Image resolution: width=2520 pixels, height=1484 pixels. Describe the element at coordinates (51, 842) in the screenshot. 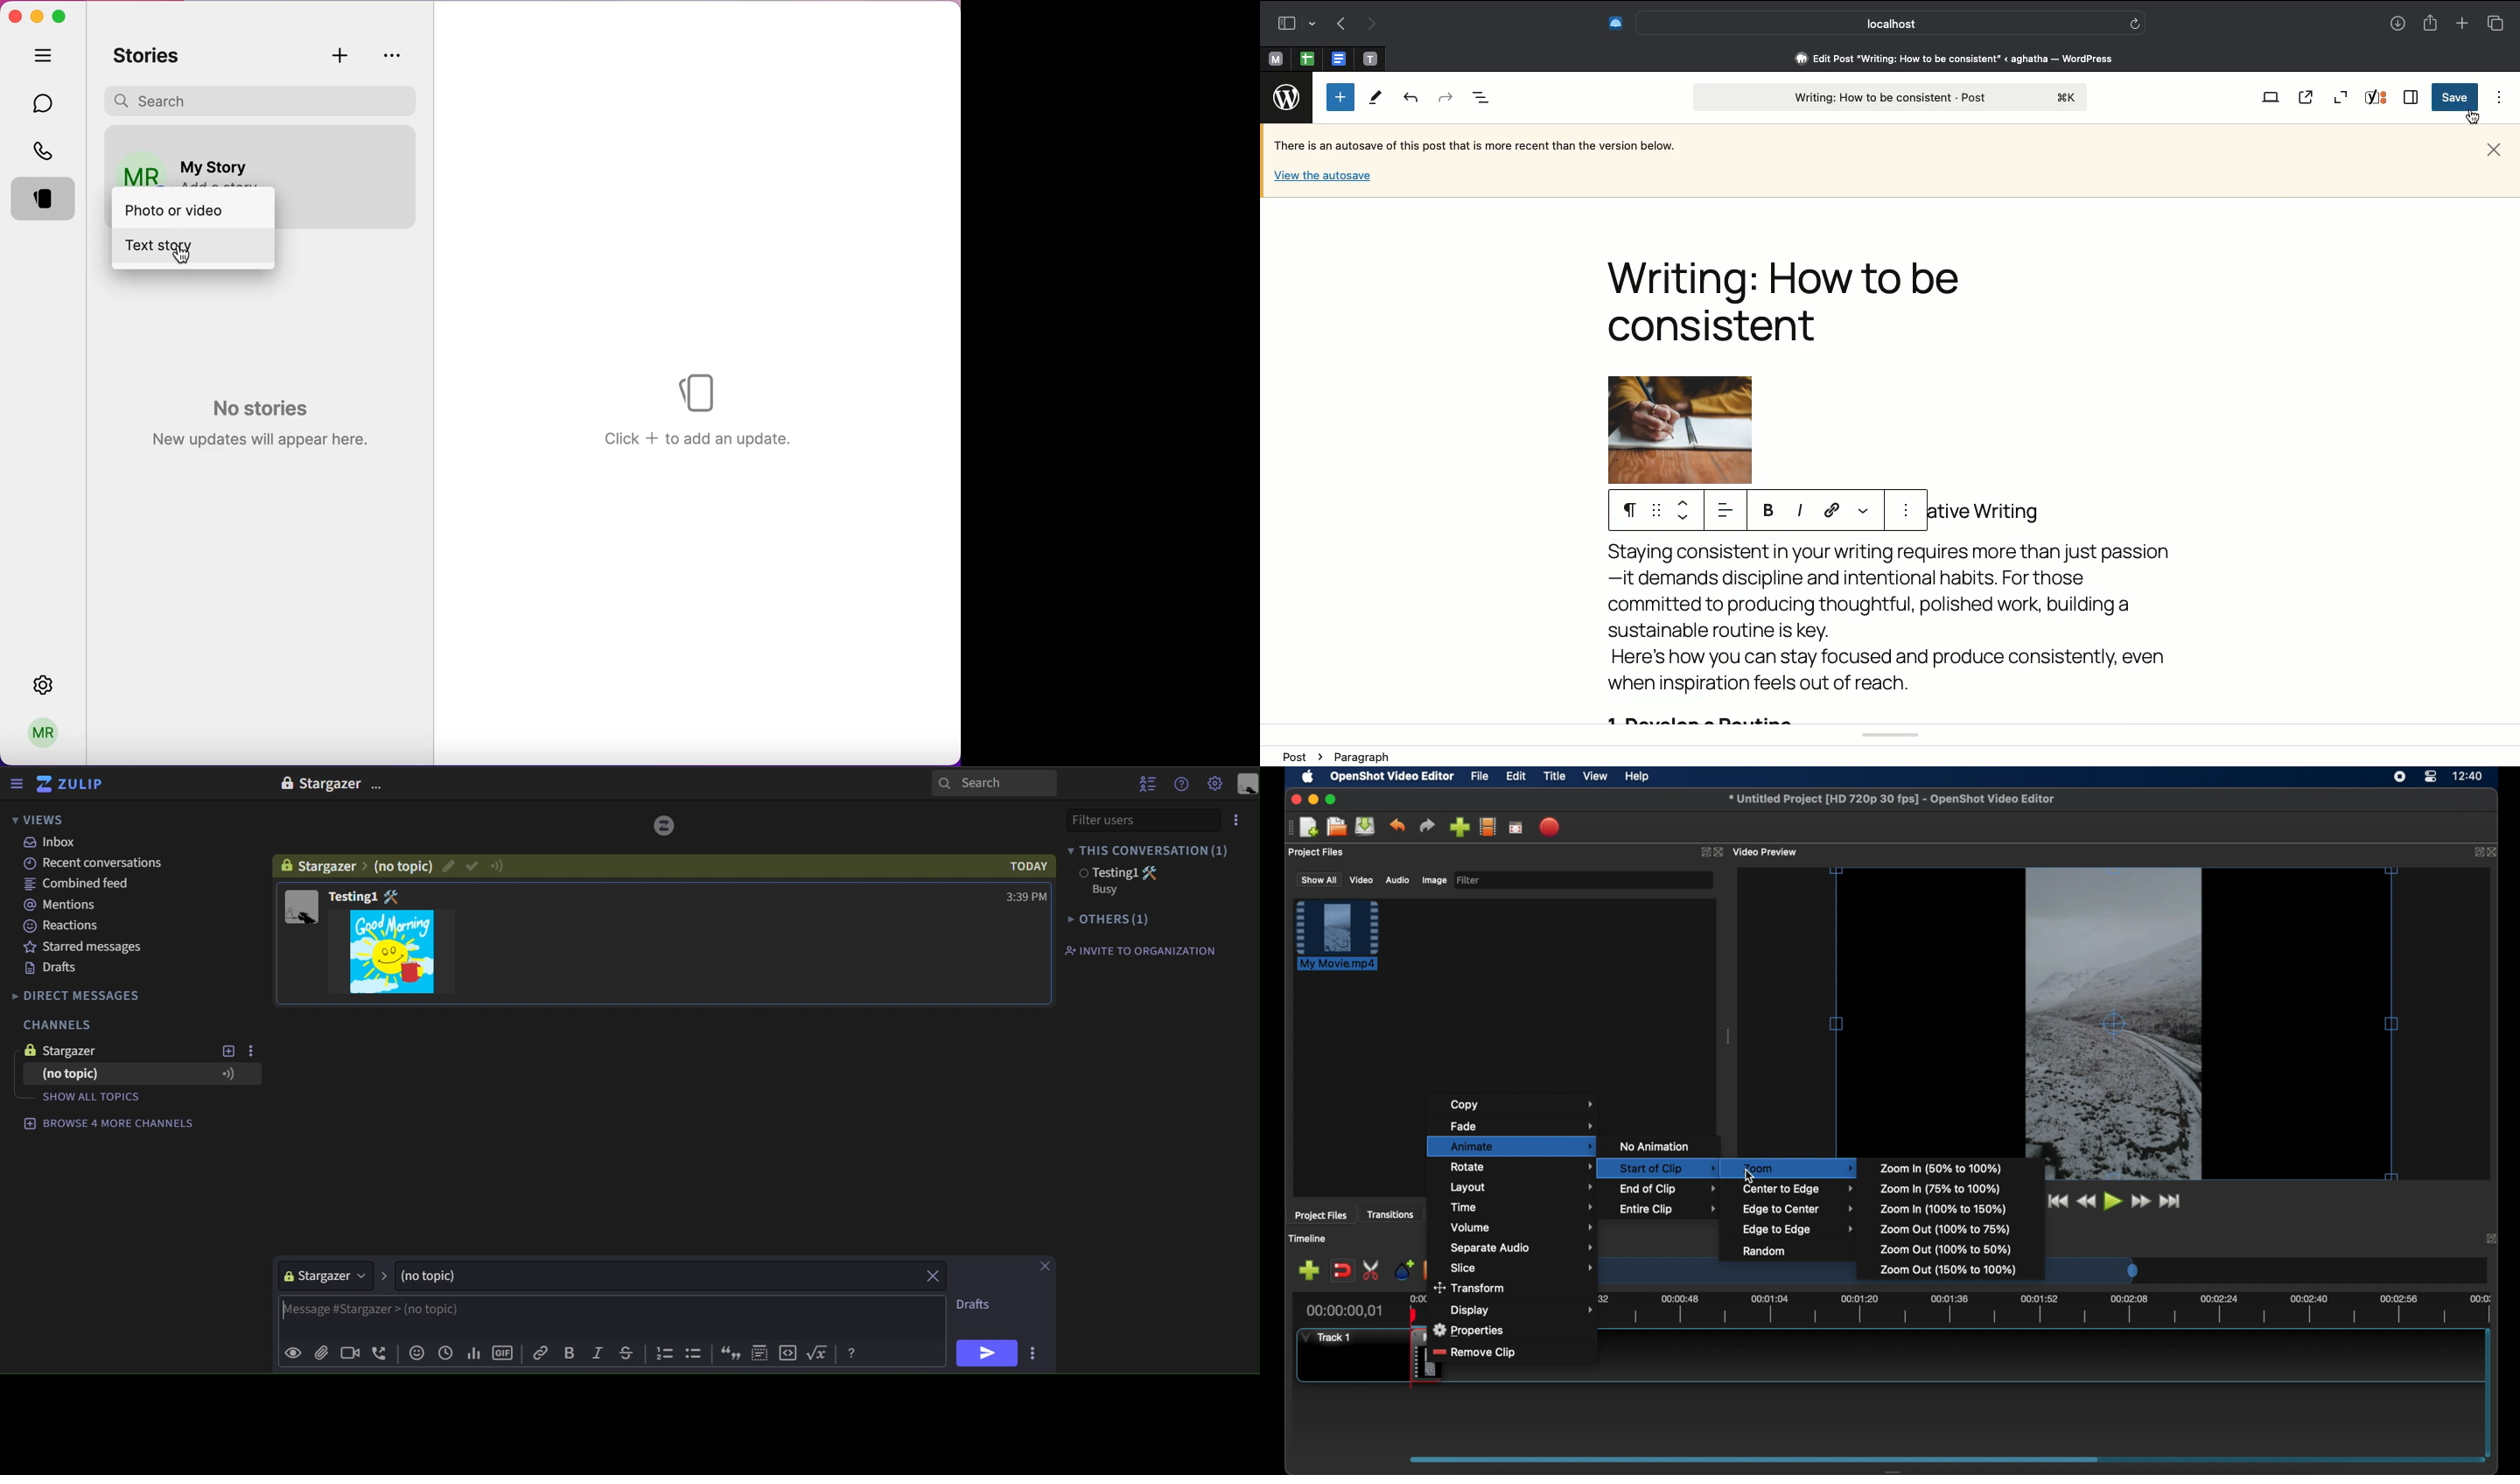

I see `inbox` at that location.